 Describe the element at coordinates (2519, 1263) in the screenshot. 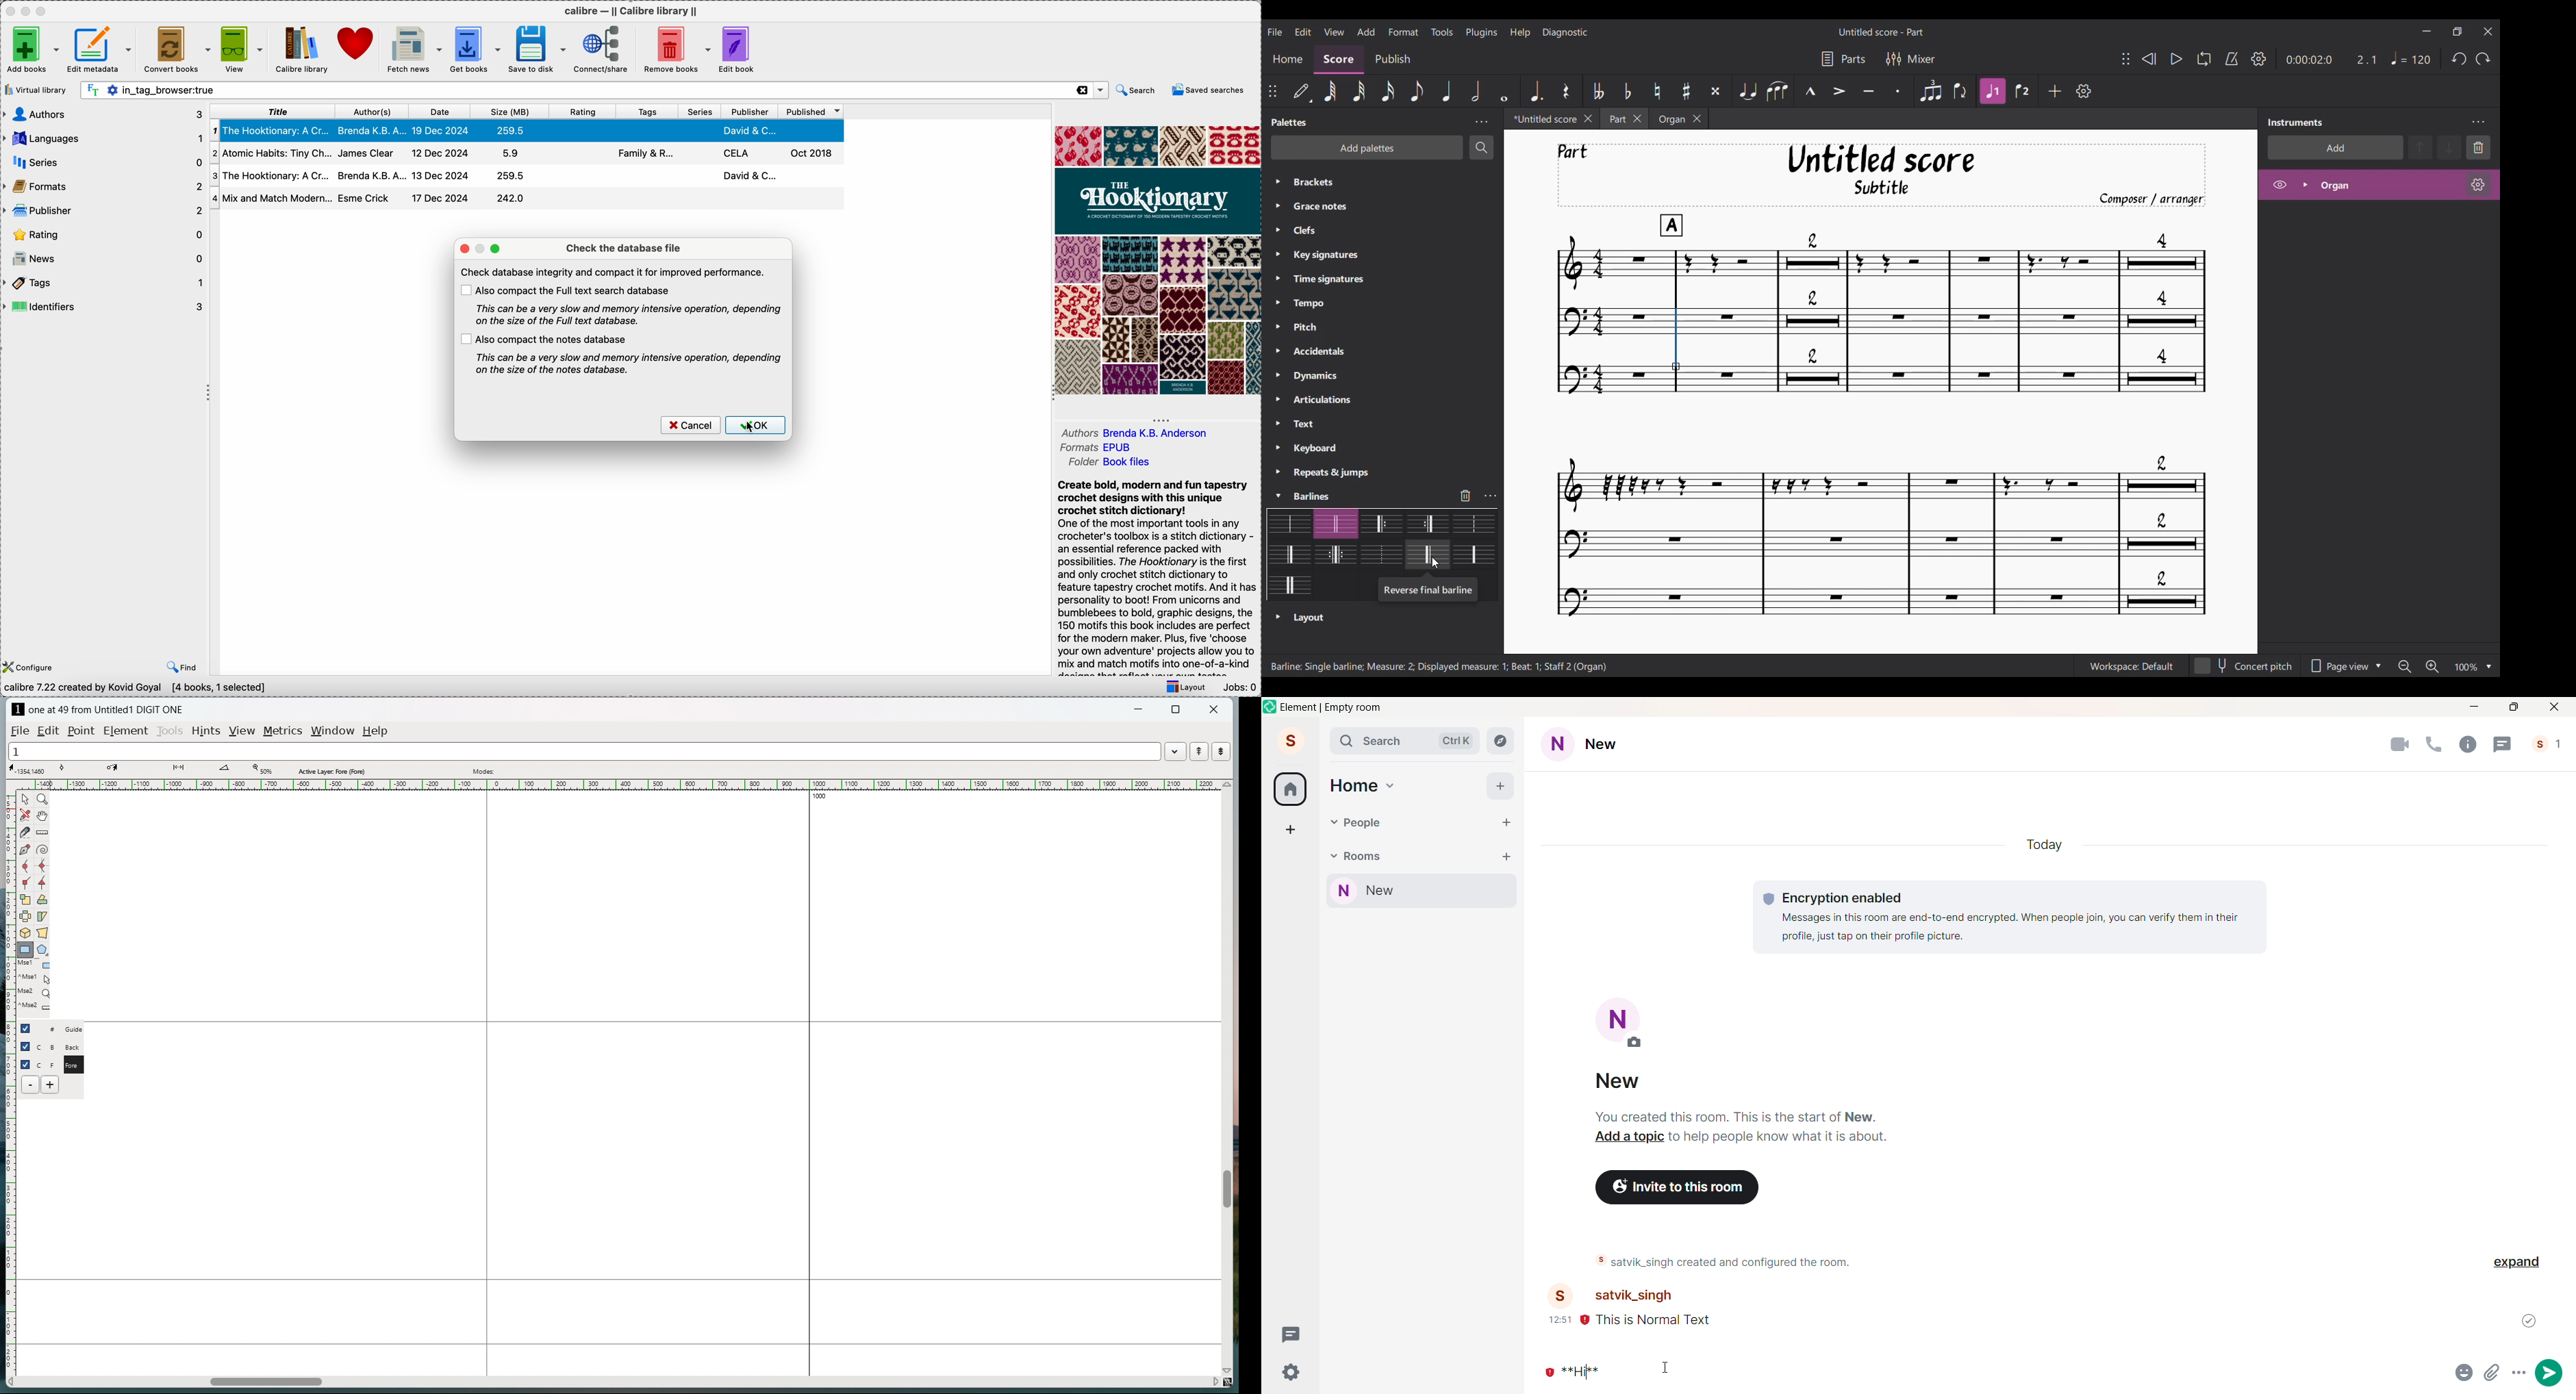

I see `Expand` at that location.